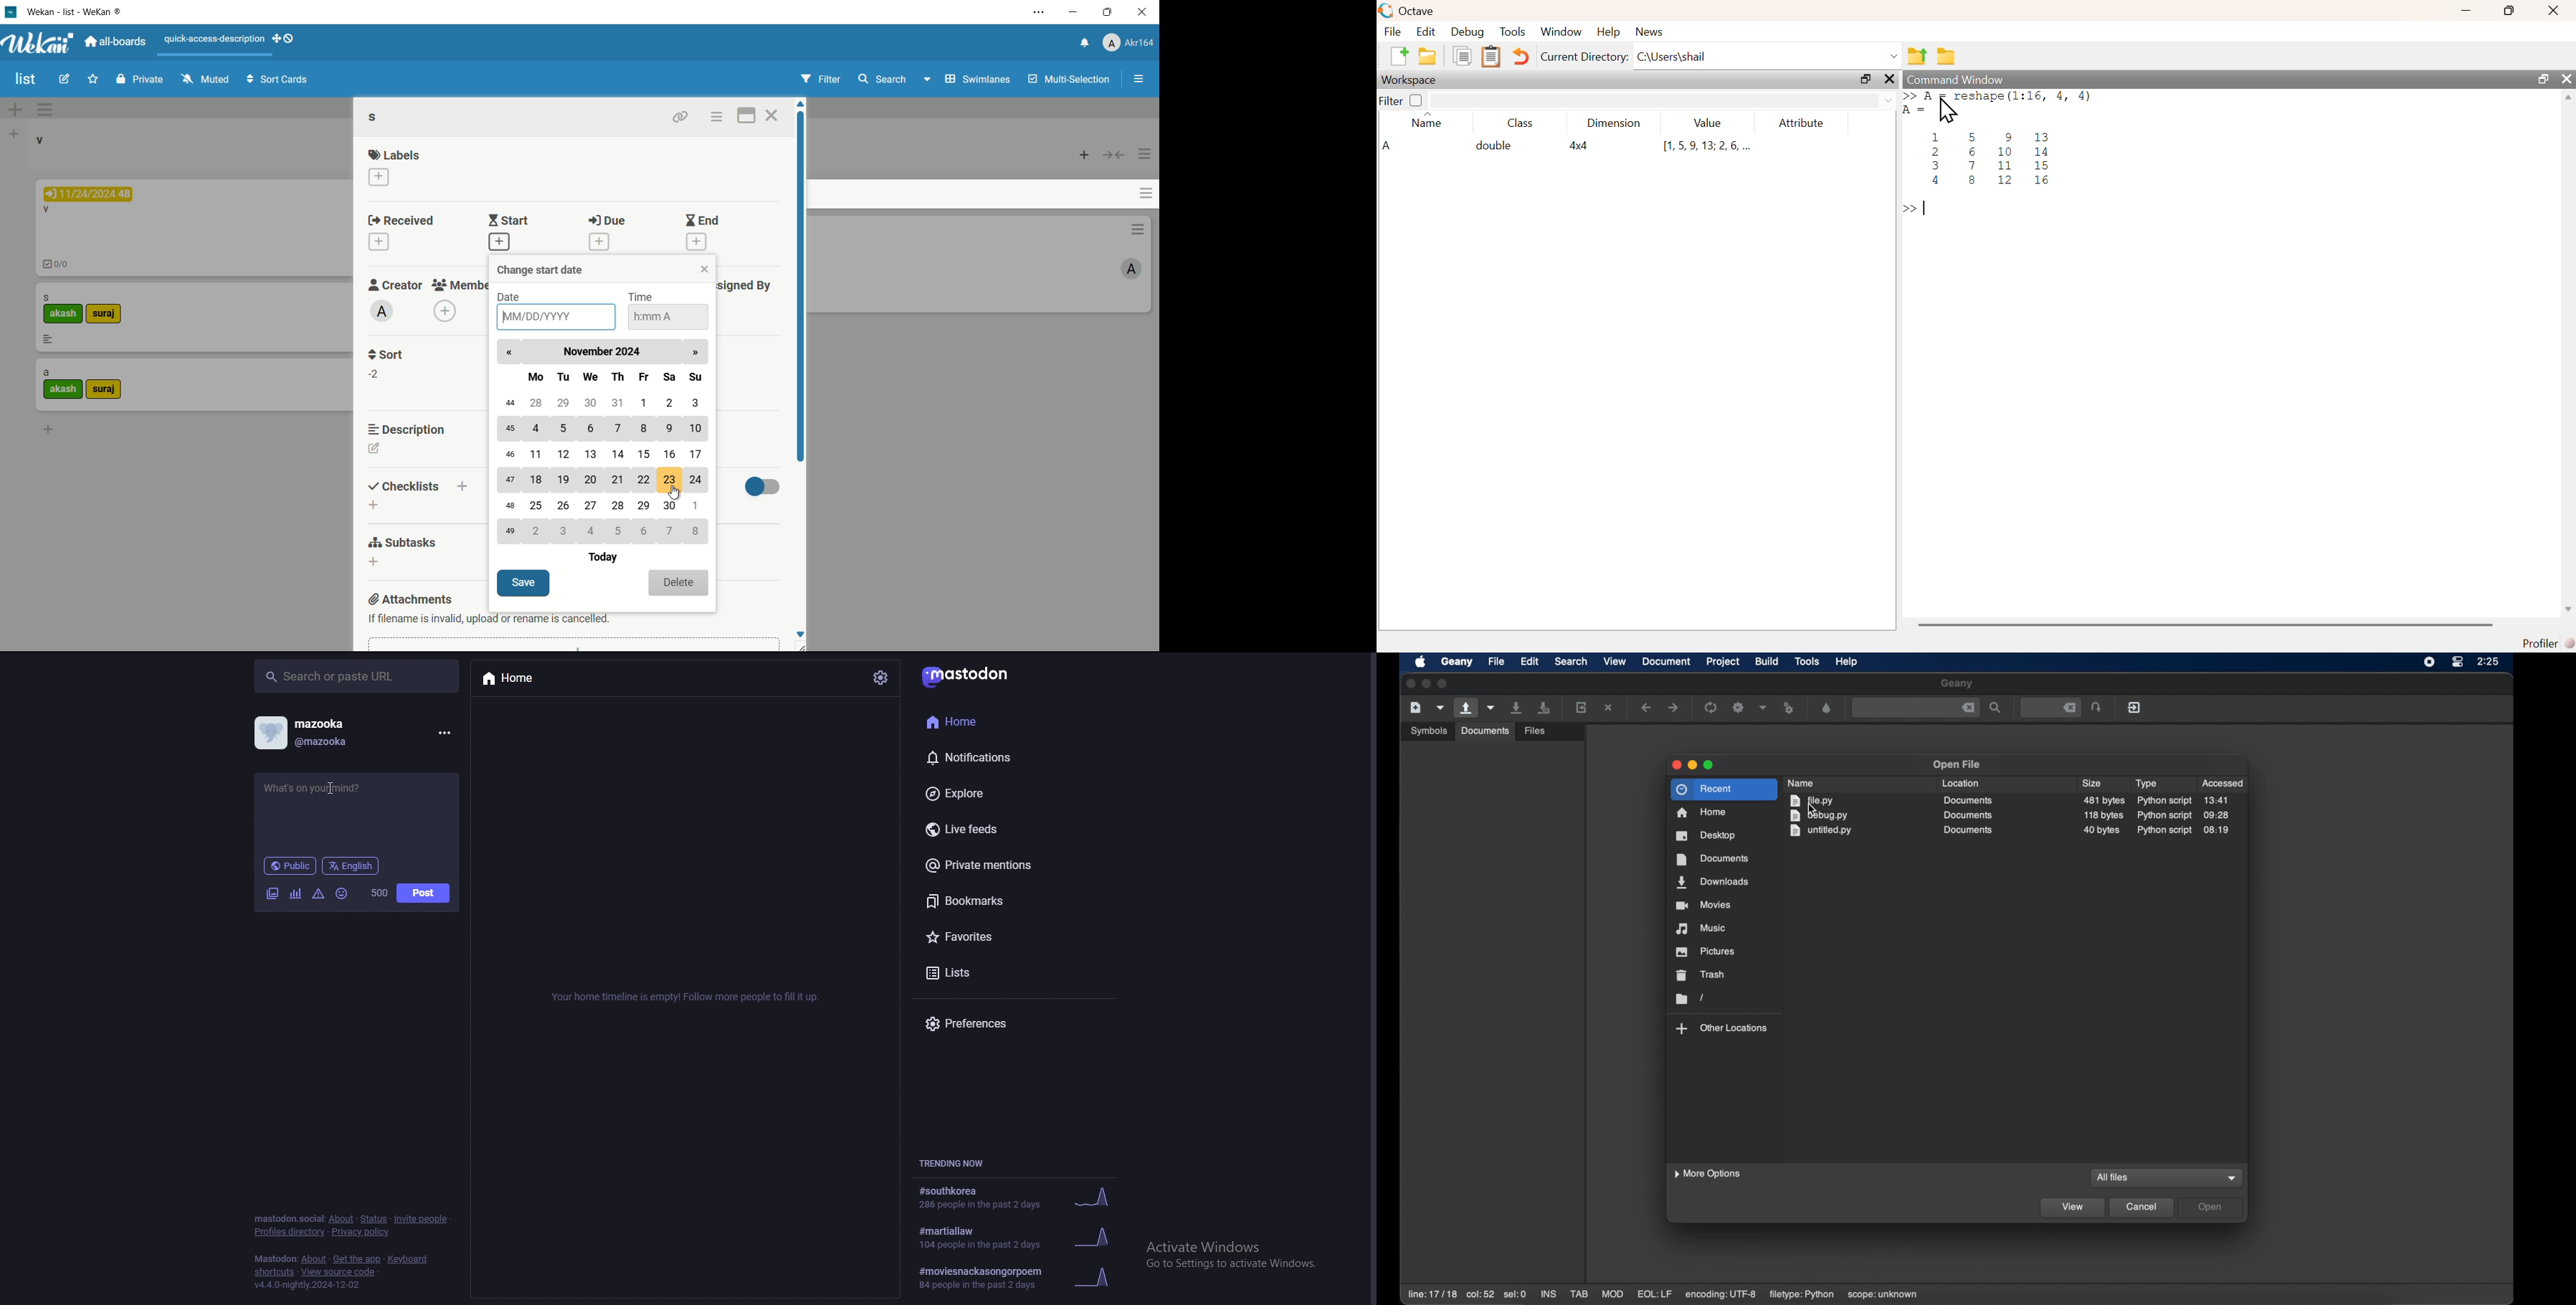 This screenshot has height=1316, width=2576. Describe the element at coordinates (1017, 1197) in the screenshot. I see `trending` at that location.